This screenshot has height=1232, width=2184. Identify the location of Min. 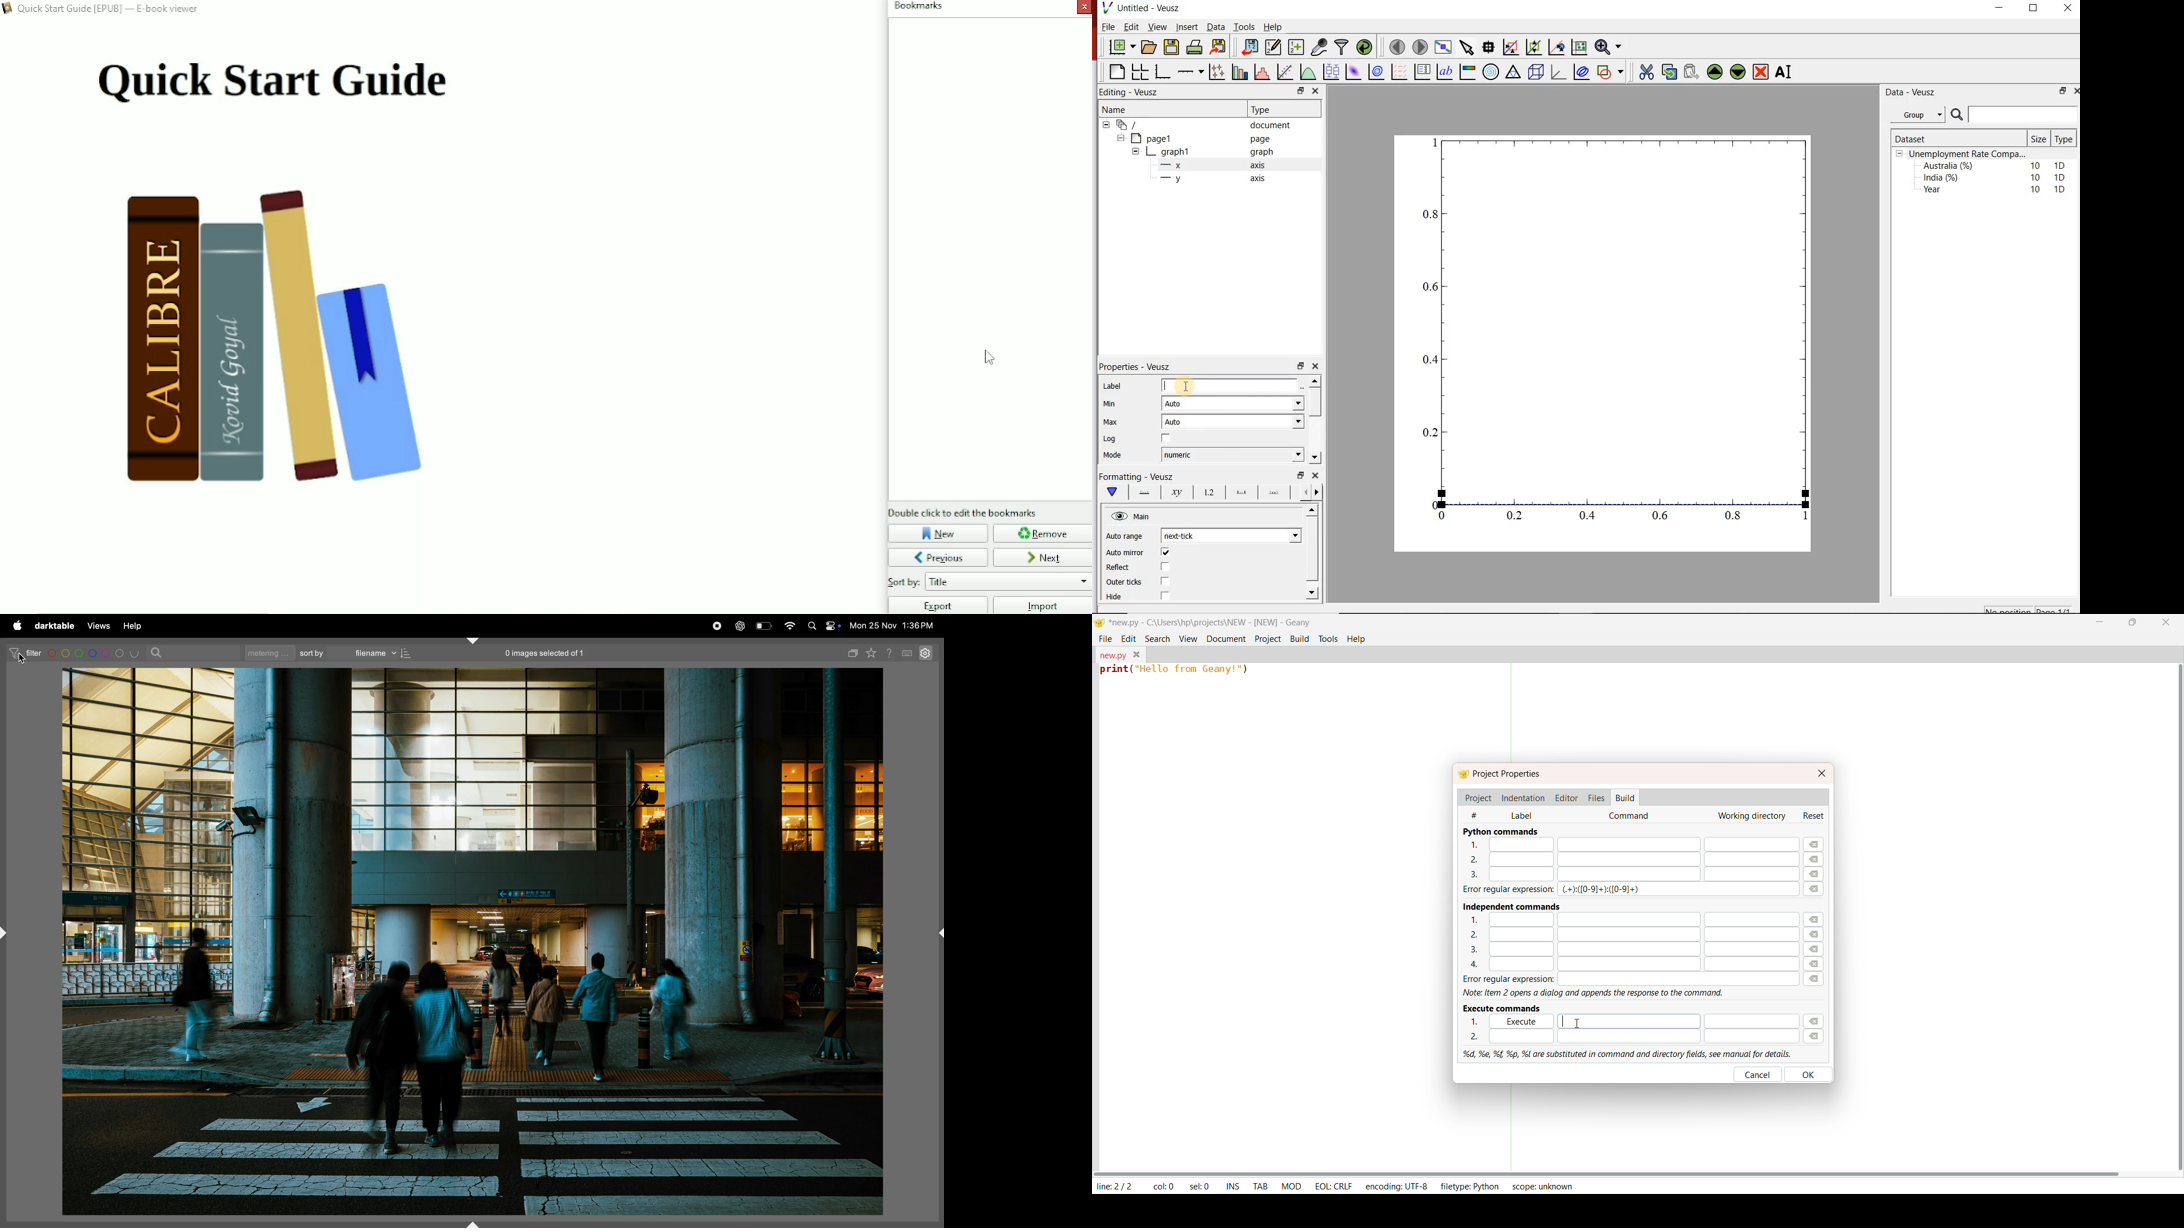
(1117, 405).